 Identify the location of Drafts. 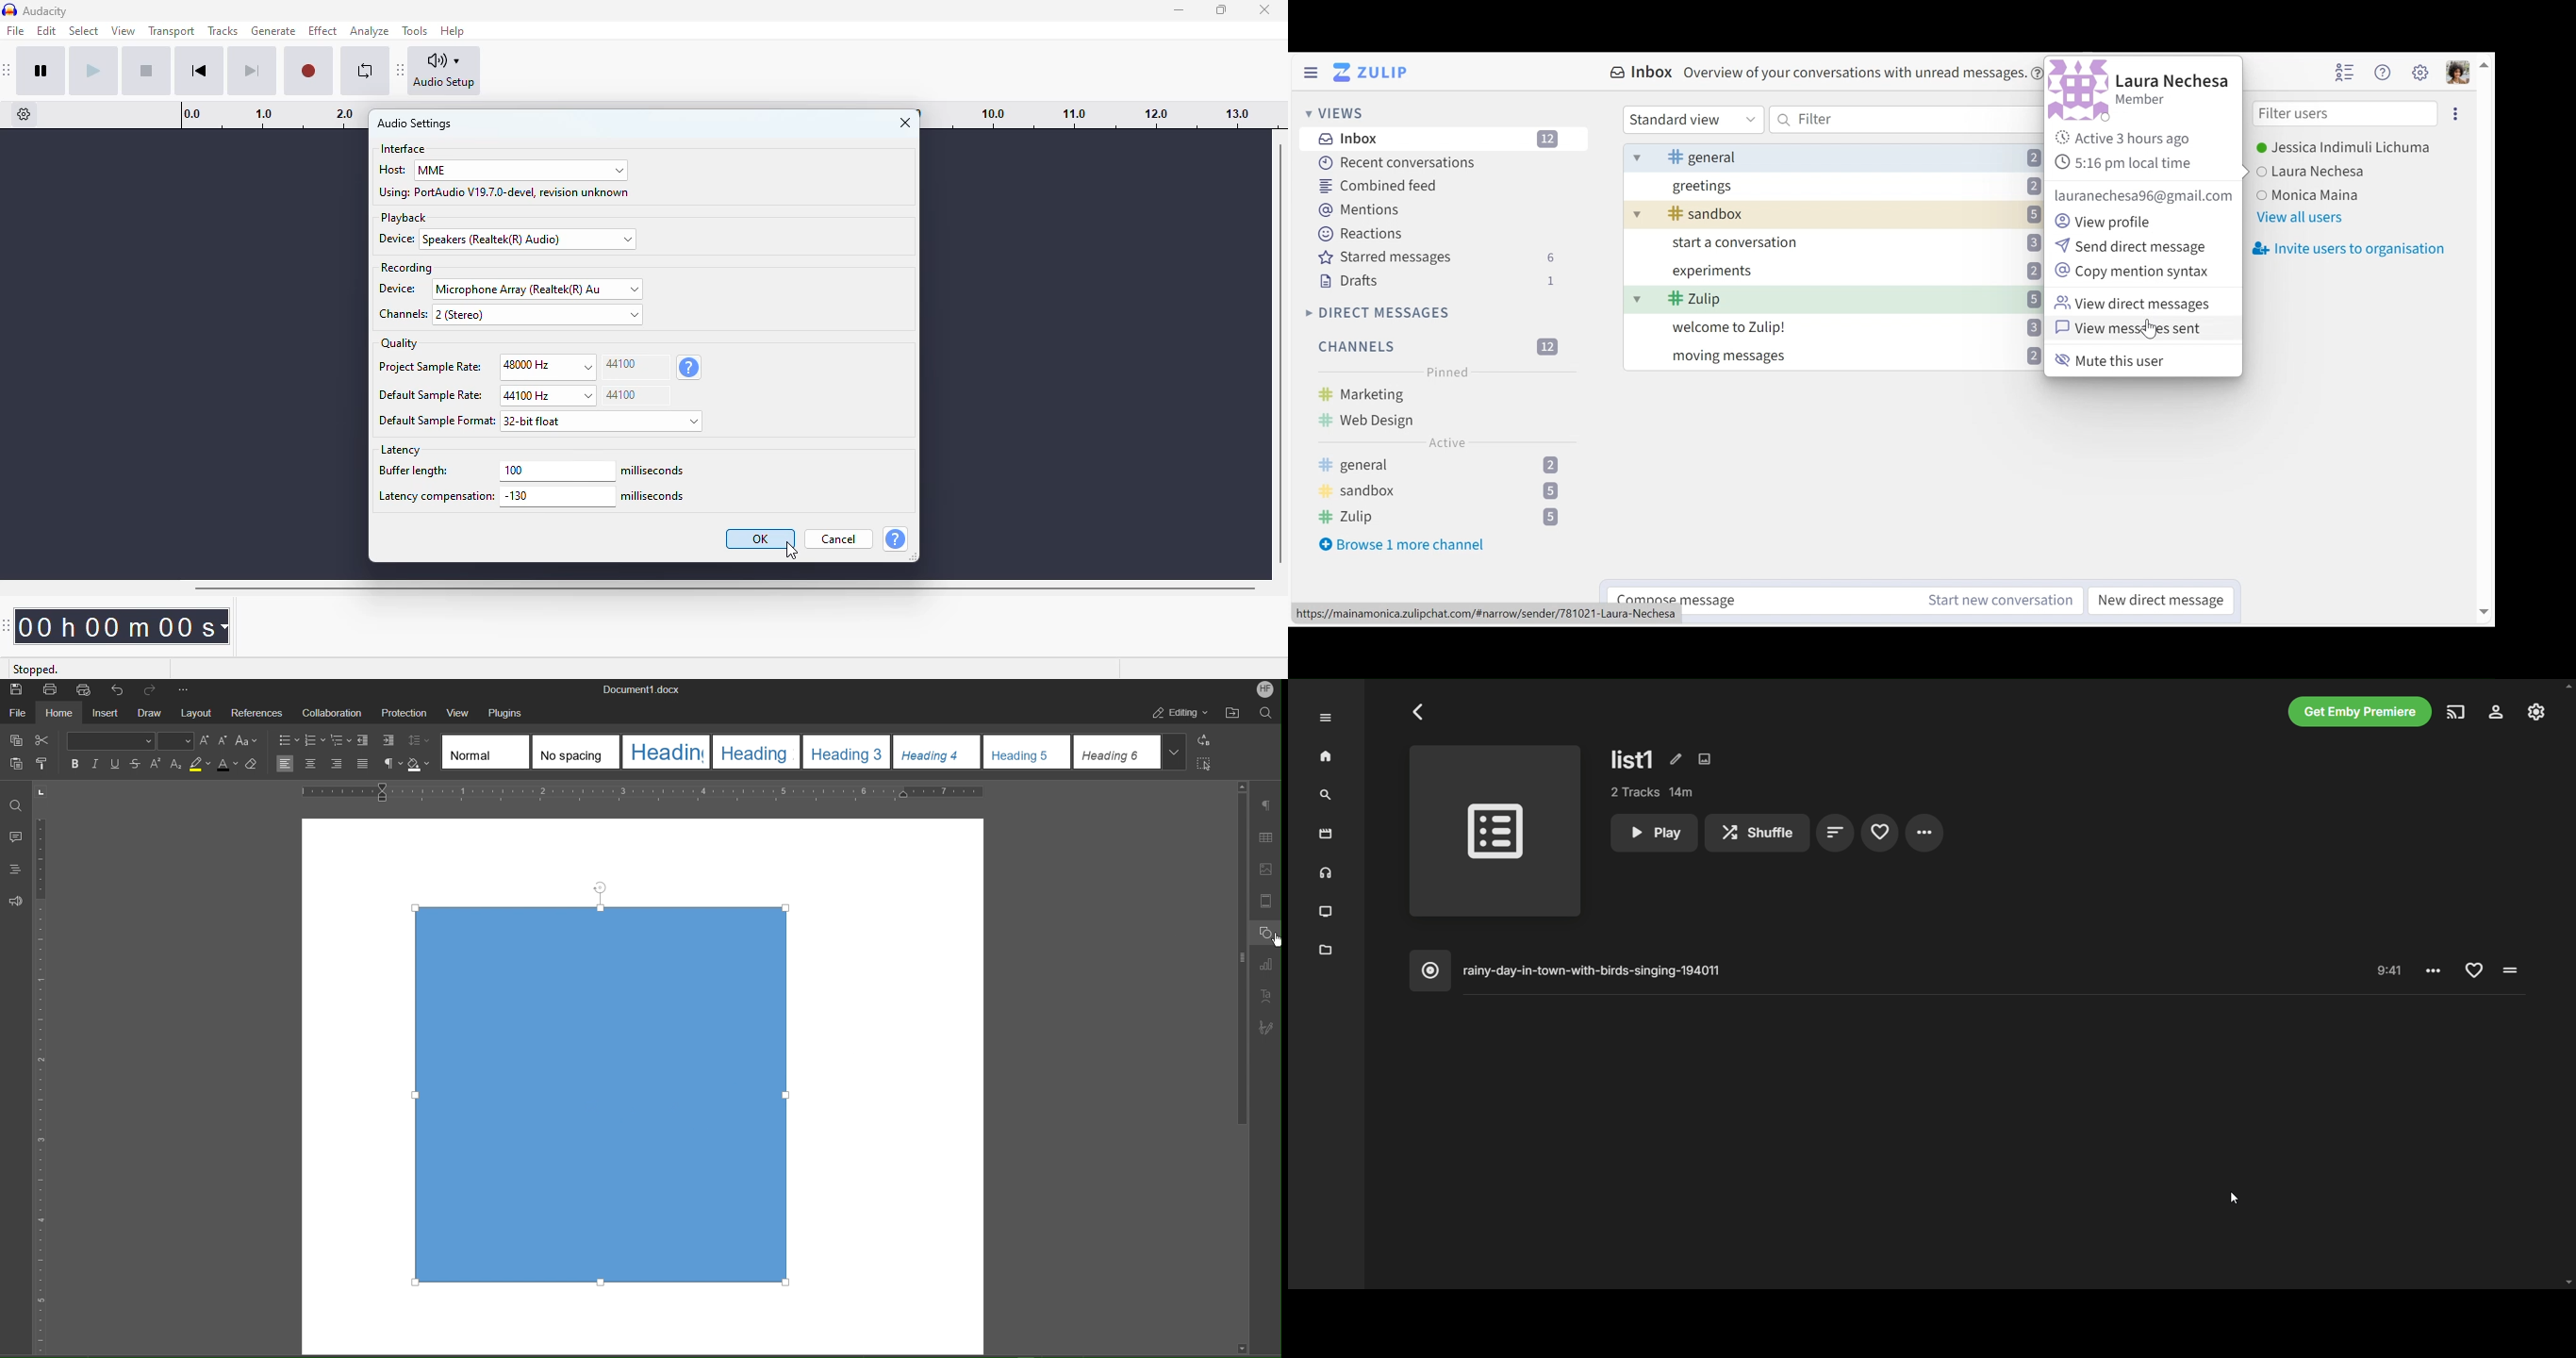
(1436, 280).